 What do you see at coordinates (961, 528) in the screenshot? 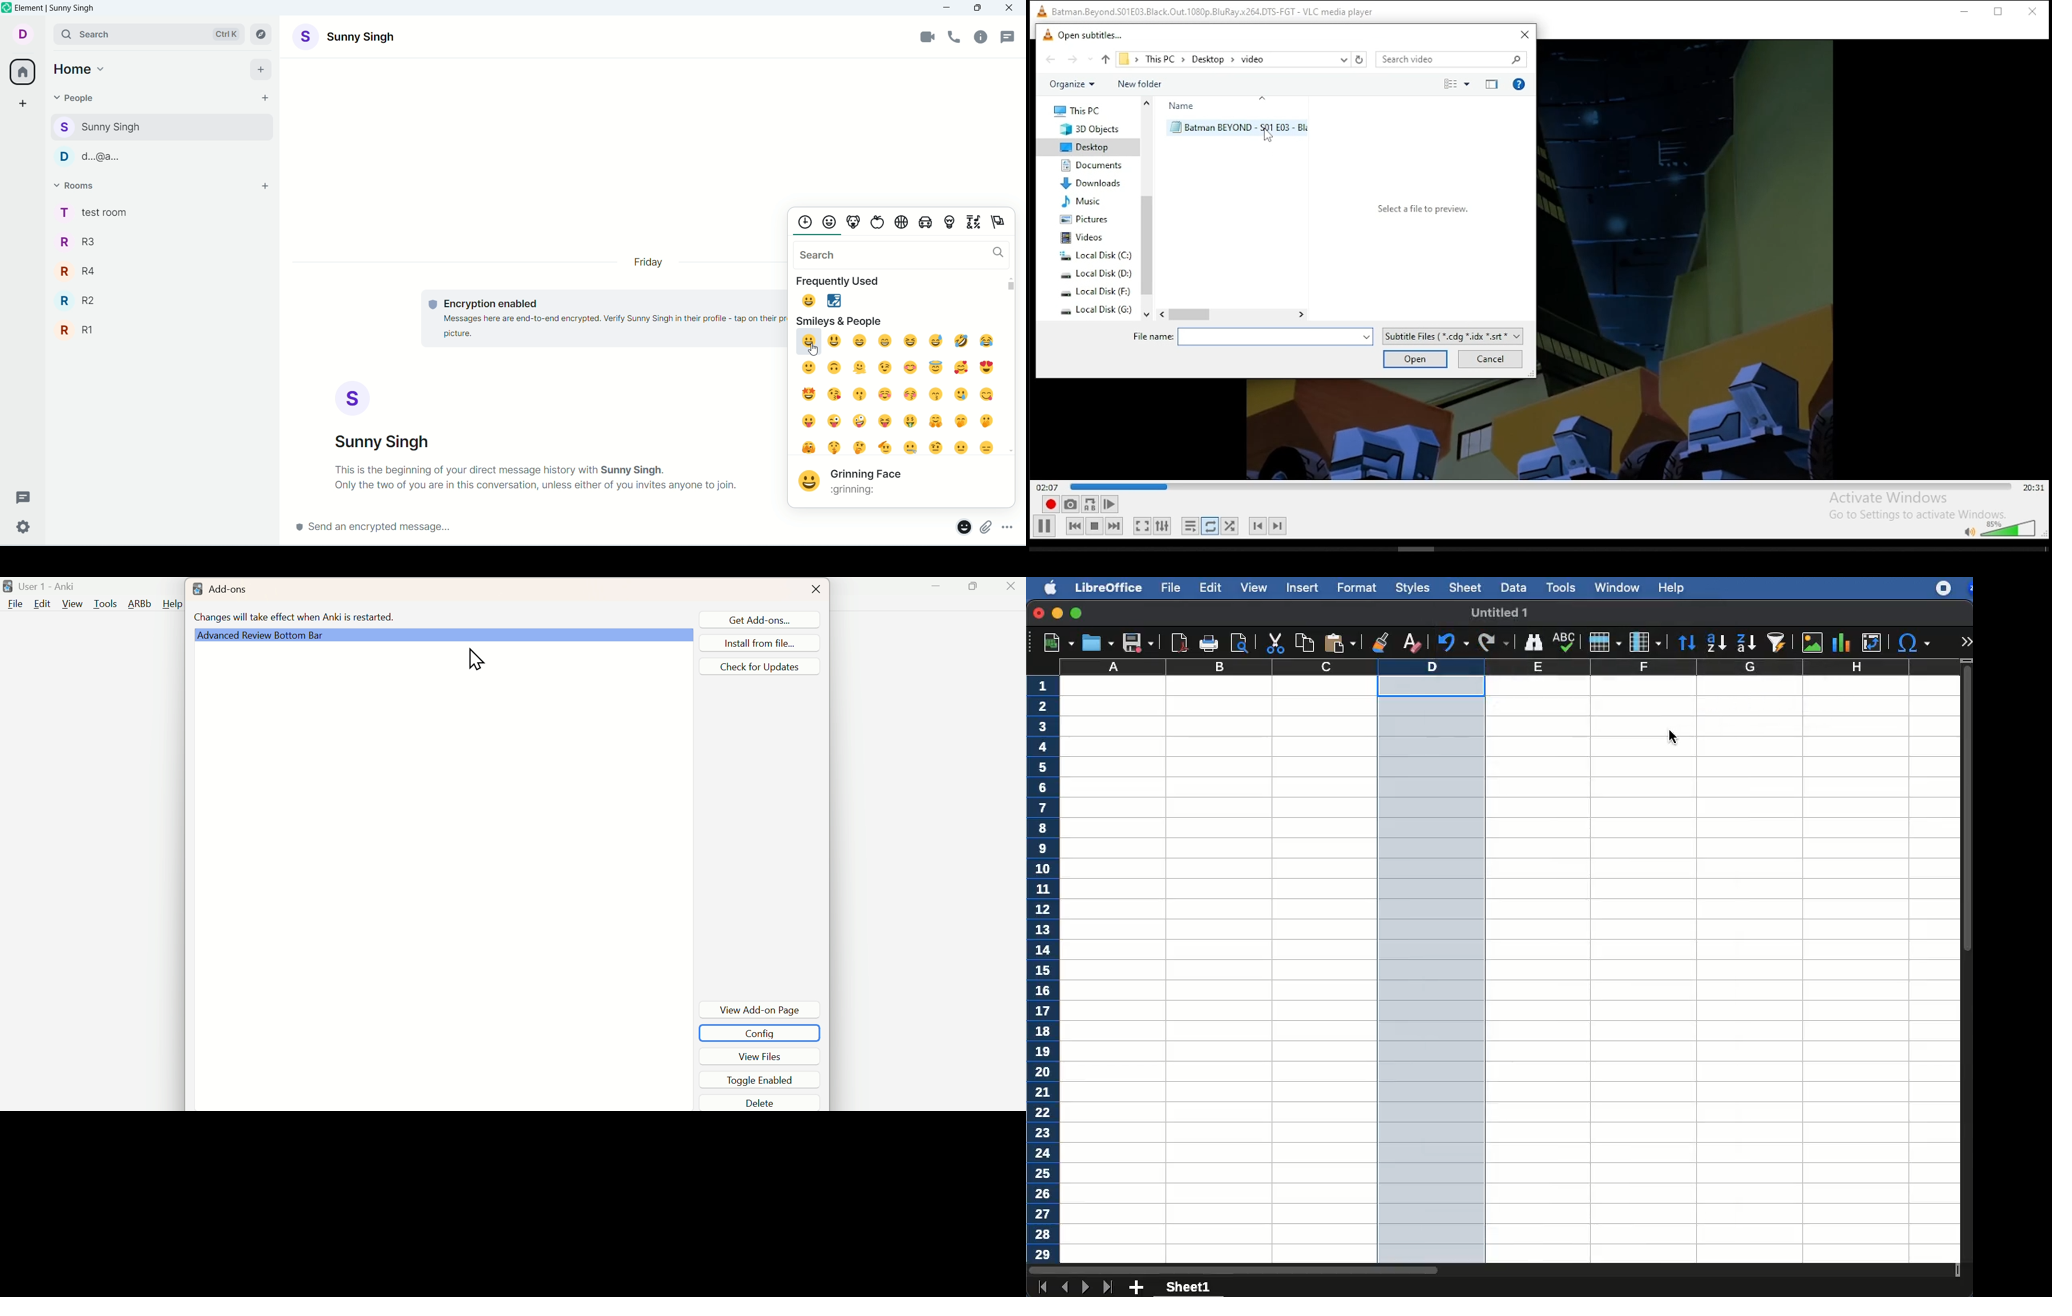
I see `emoji` at bounding box center [961, 528].